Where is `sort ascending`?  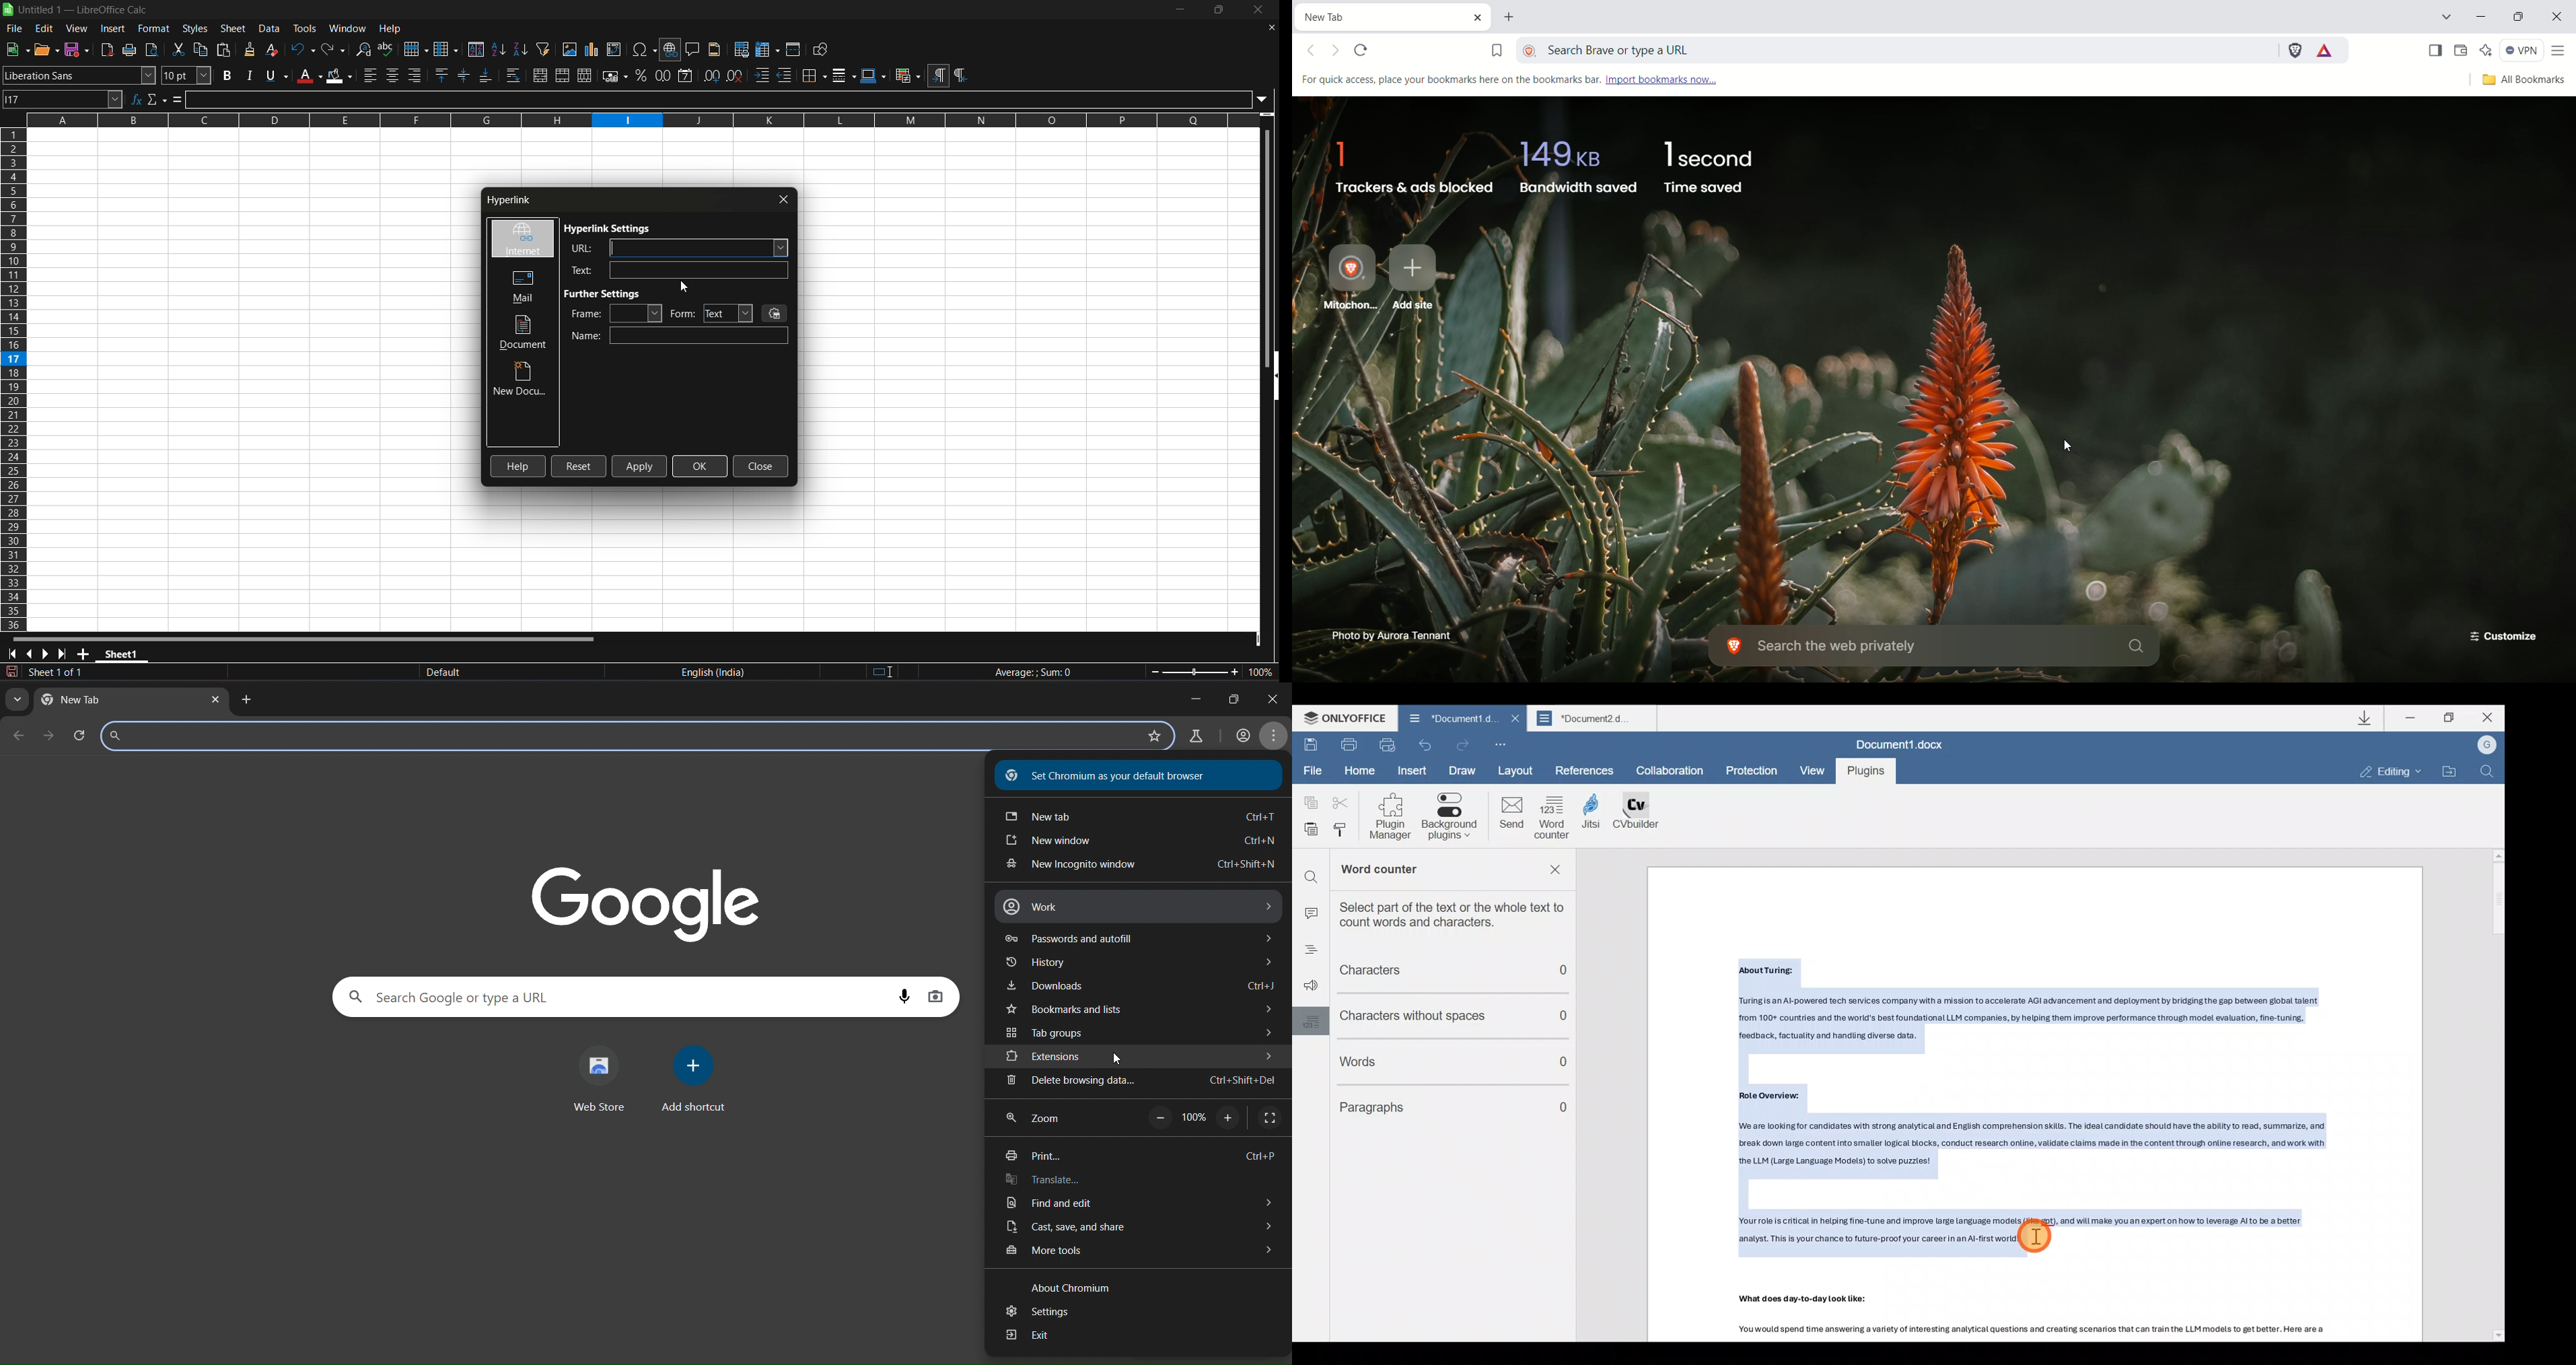
sort ascending is located at coordinates (500, 49).